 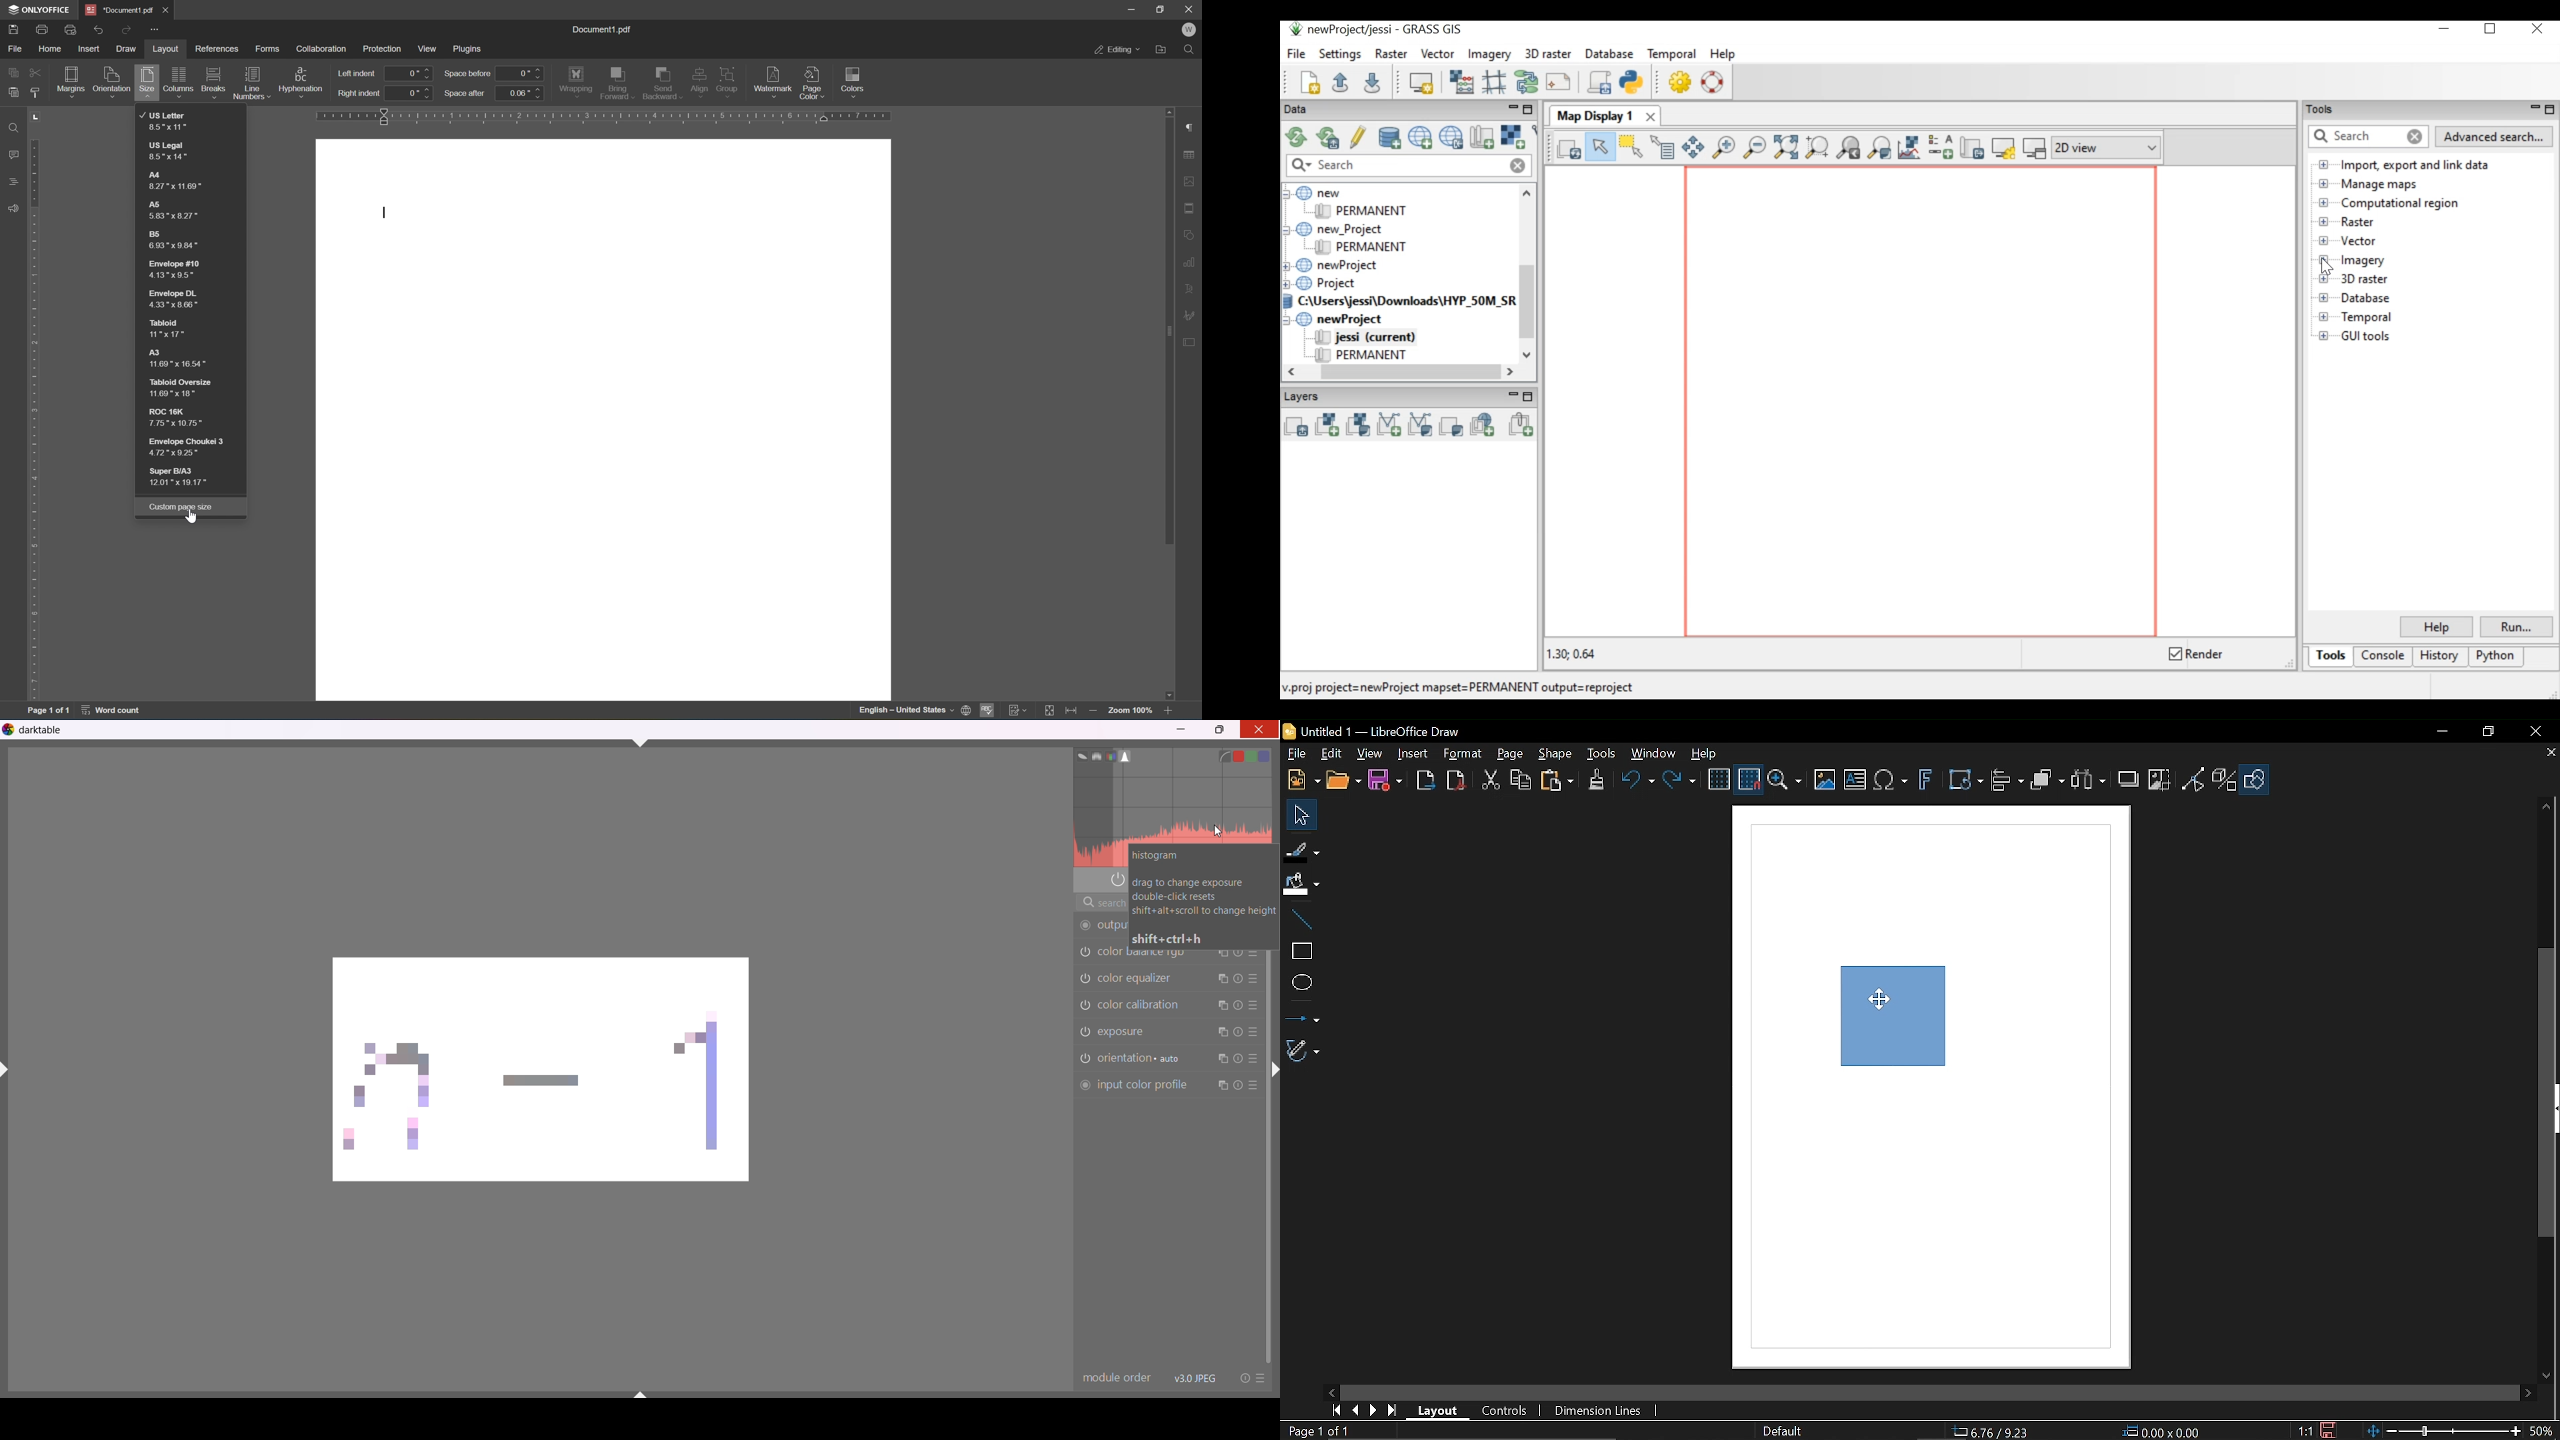 I want to click on instance, so click(x=1221, y=1005).